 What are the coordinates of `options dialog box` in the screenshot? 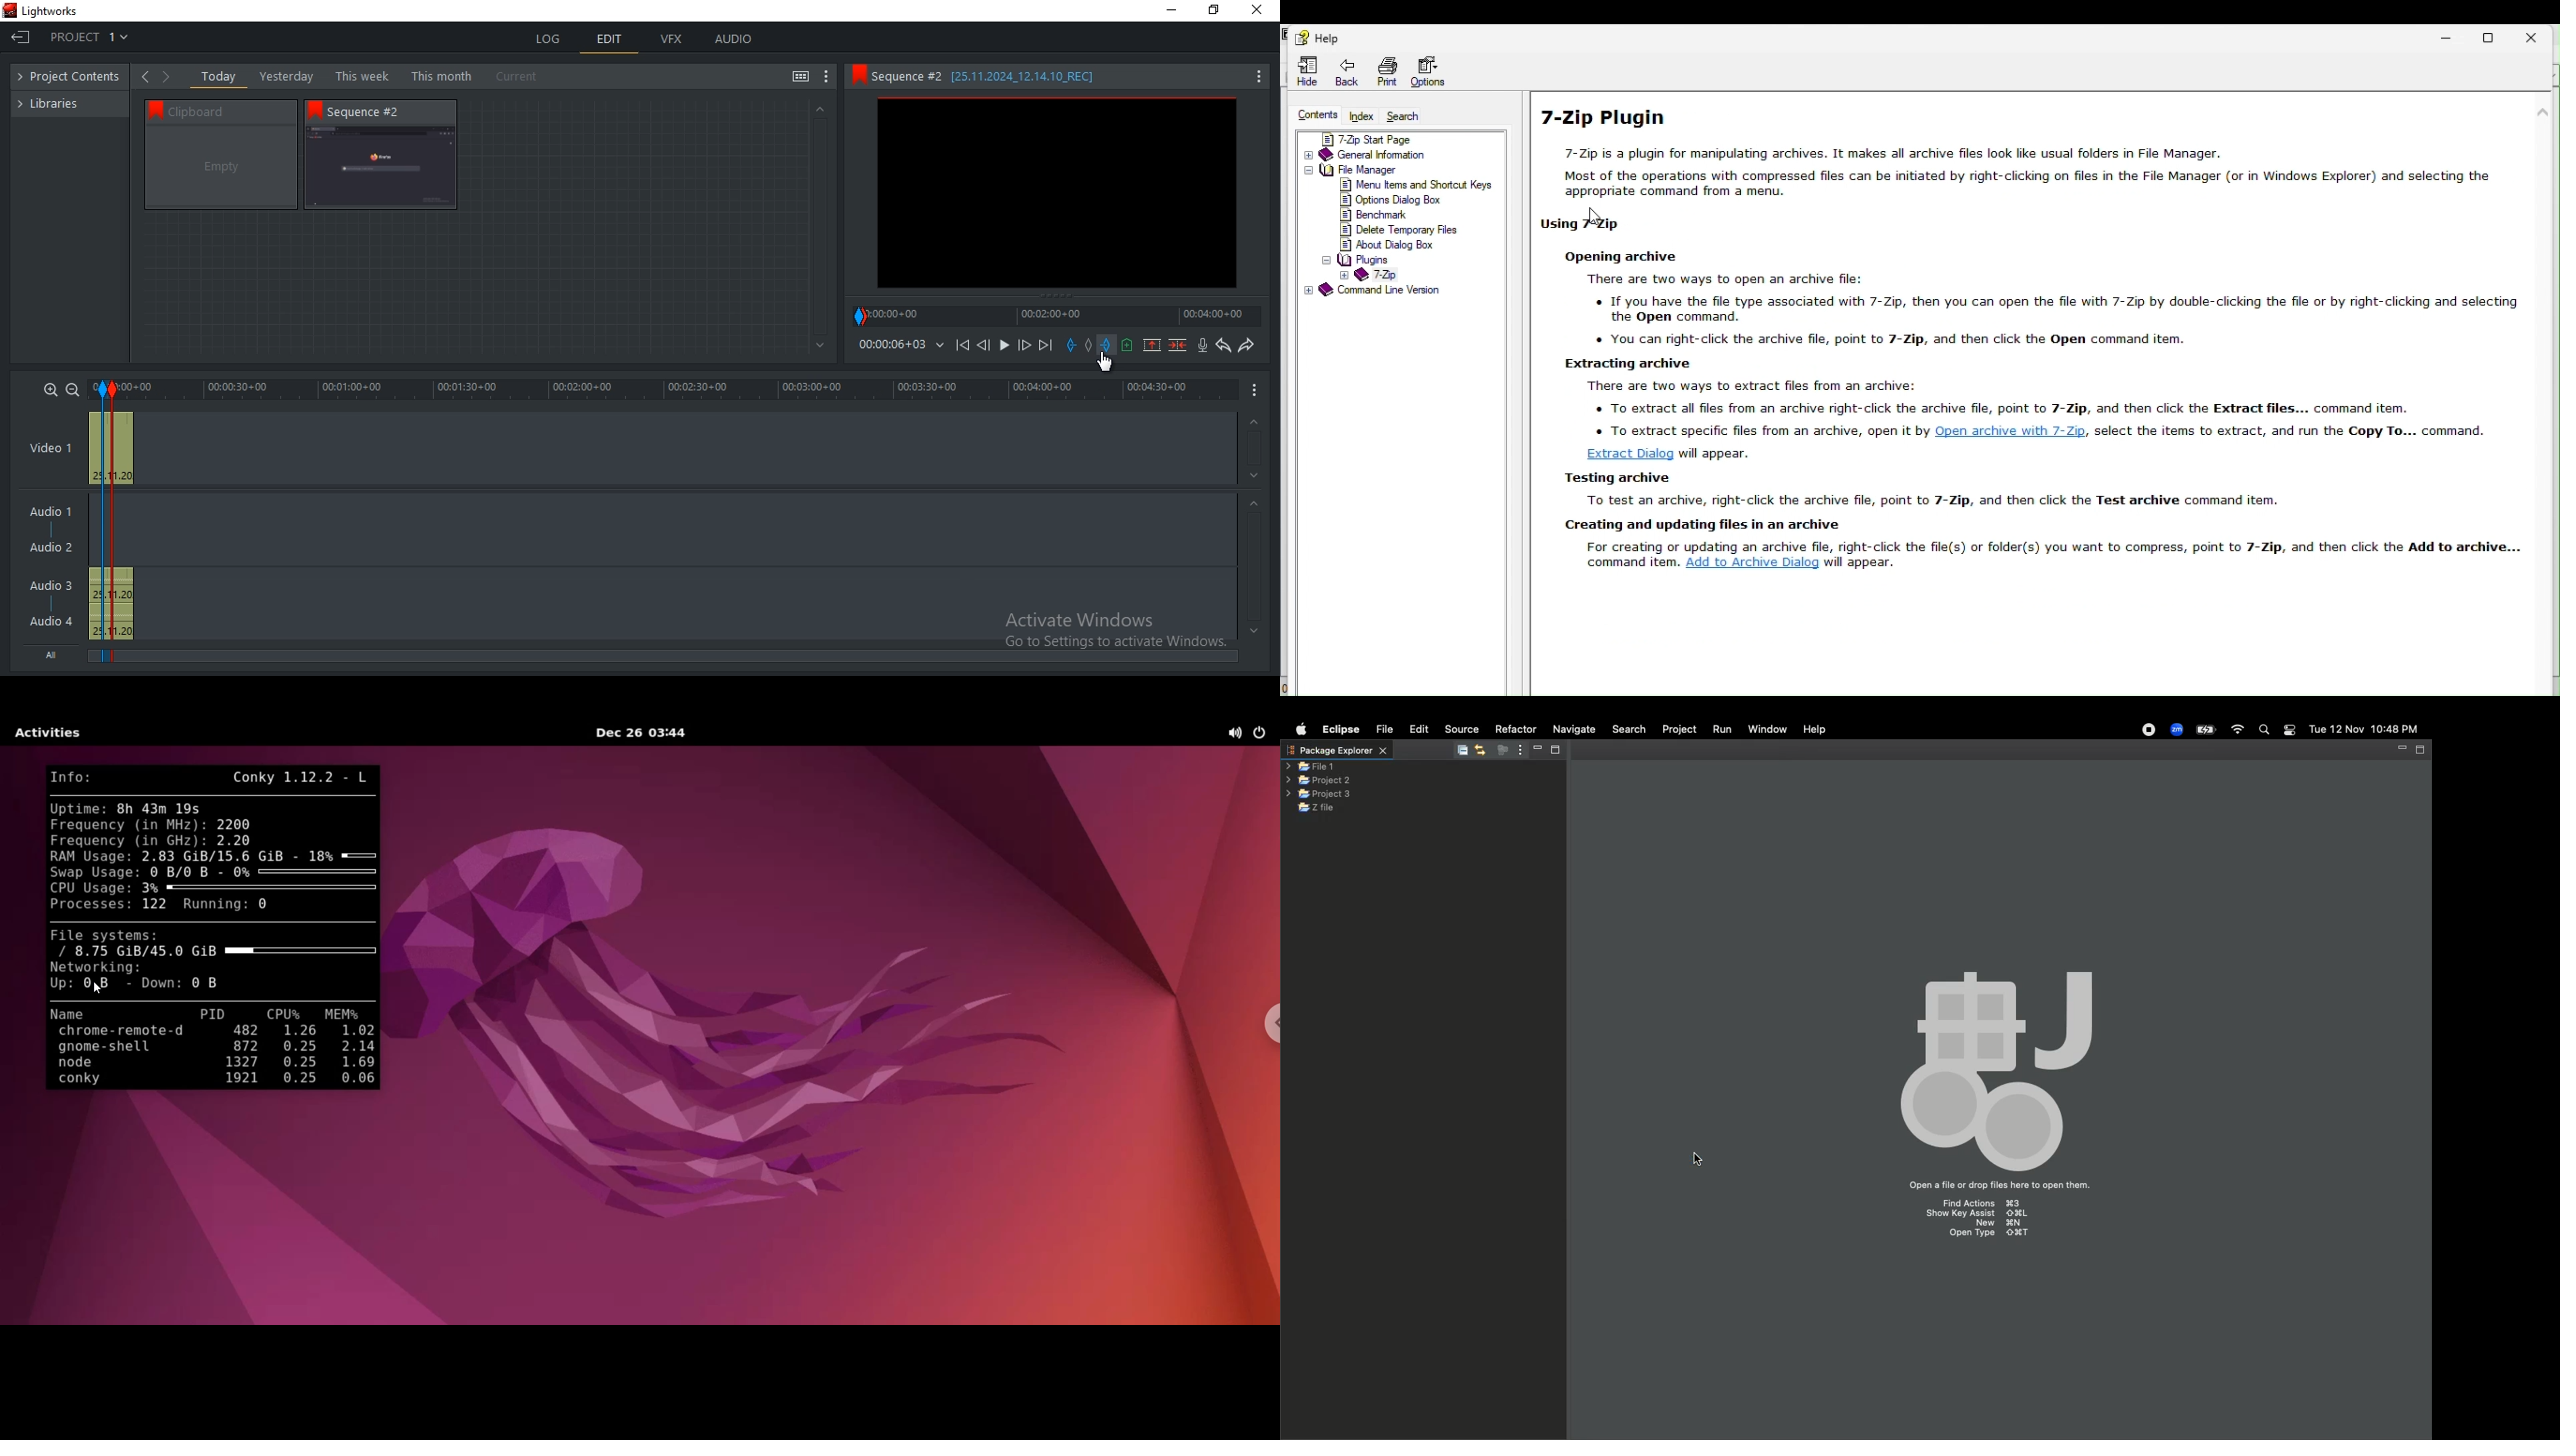 It's located at (1411, 200).